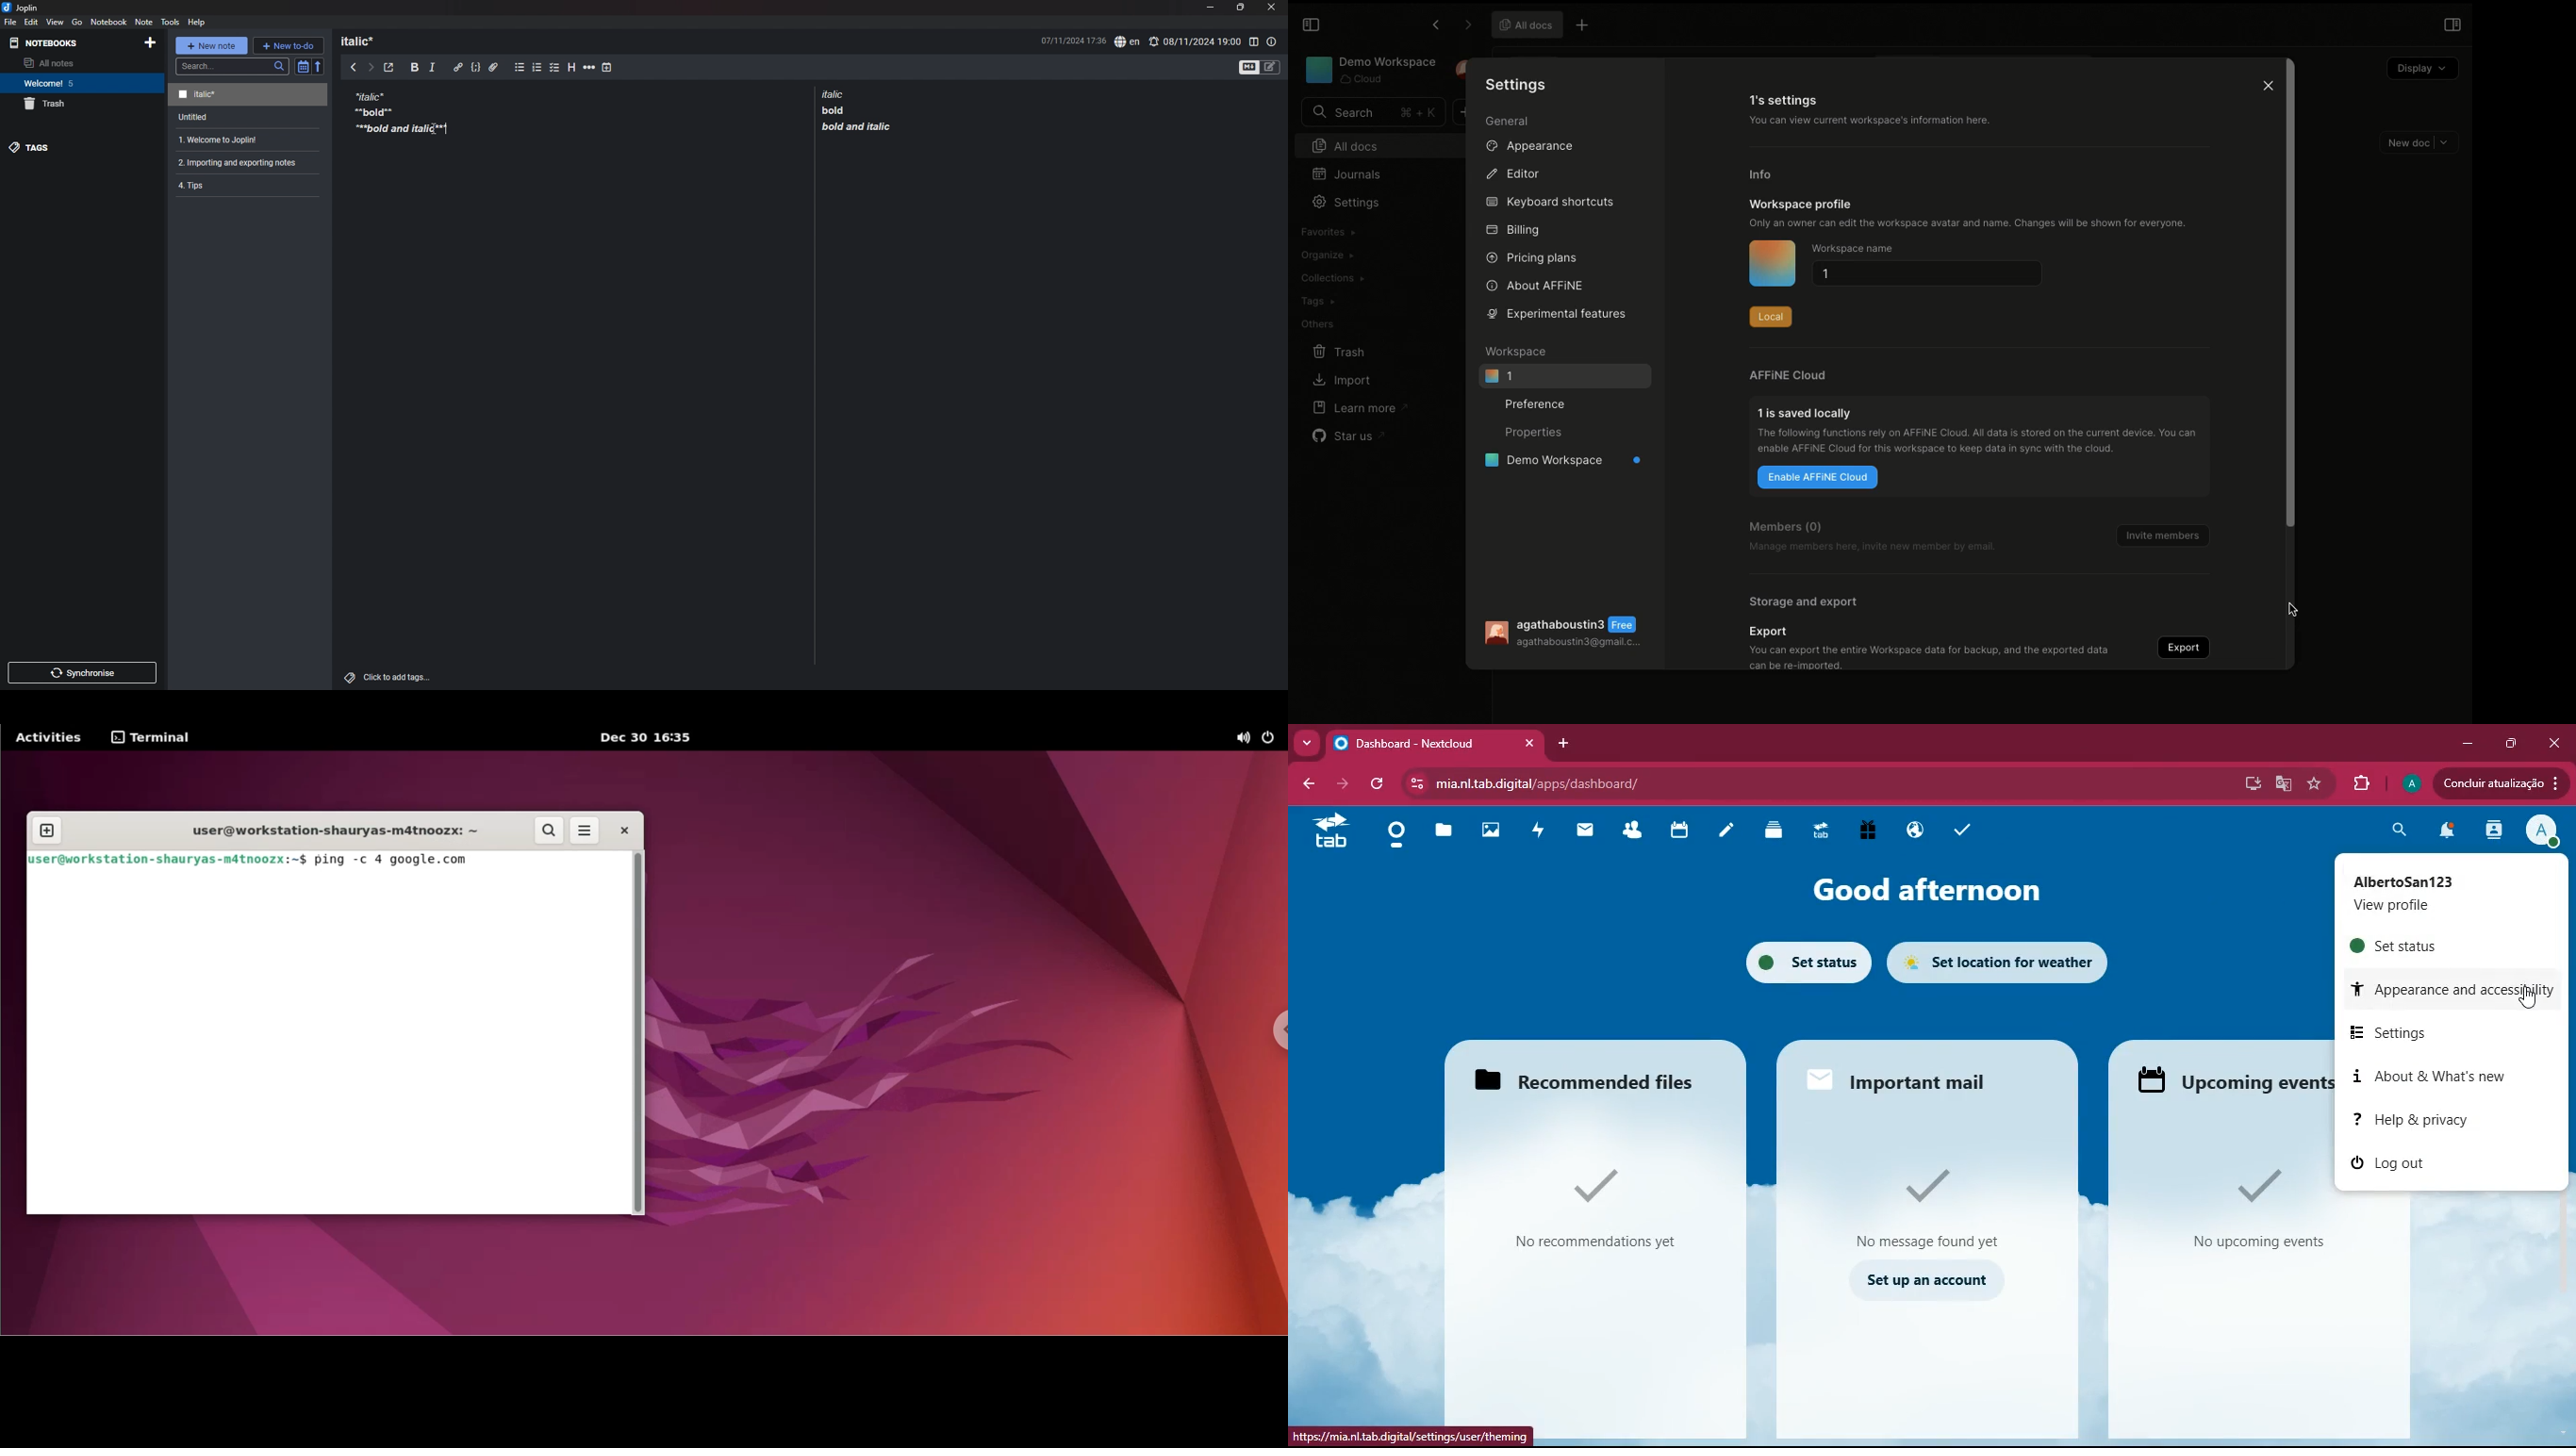  Describe the element at coordinates (1804, 205) in the screenshot. I see `Workspace profile` at that location.